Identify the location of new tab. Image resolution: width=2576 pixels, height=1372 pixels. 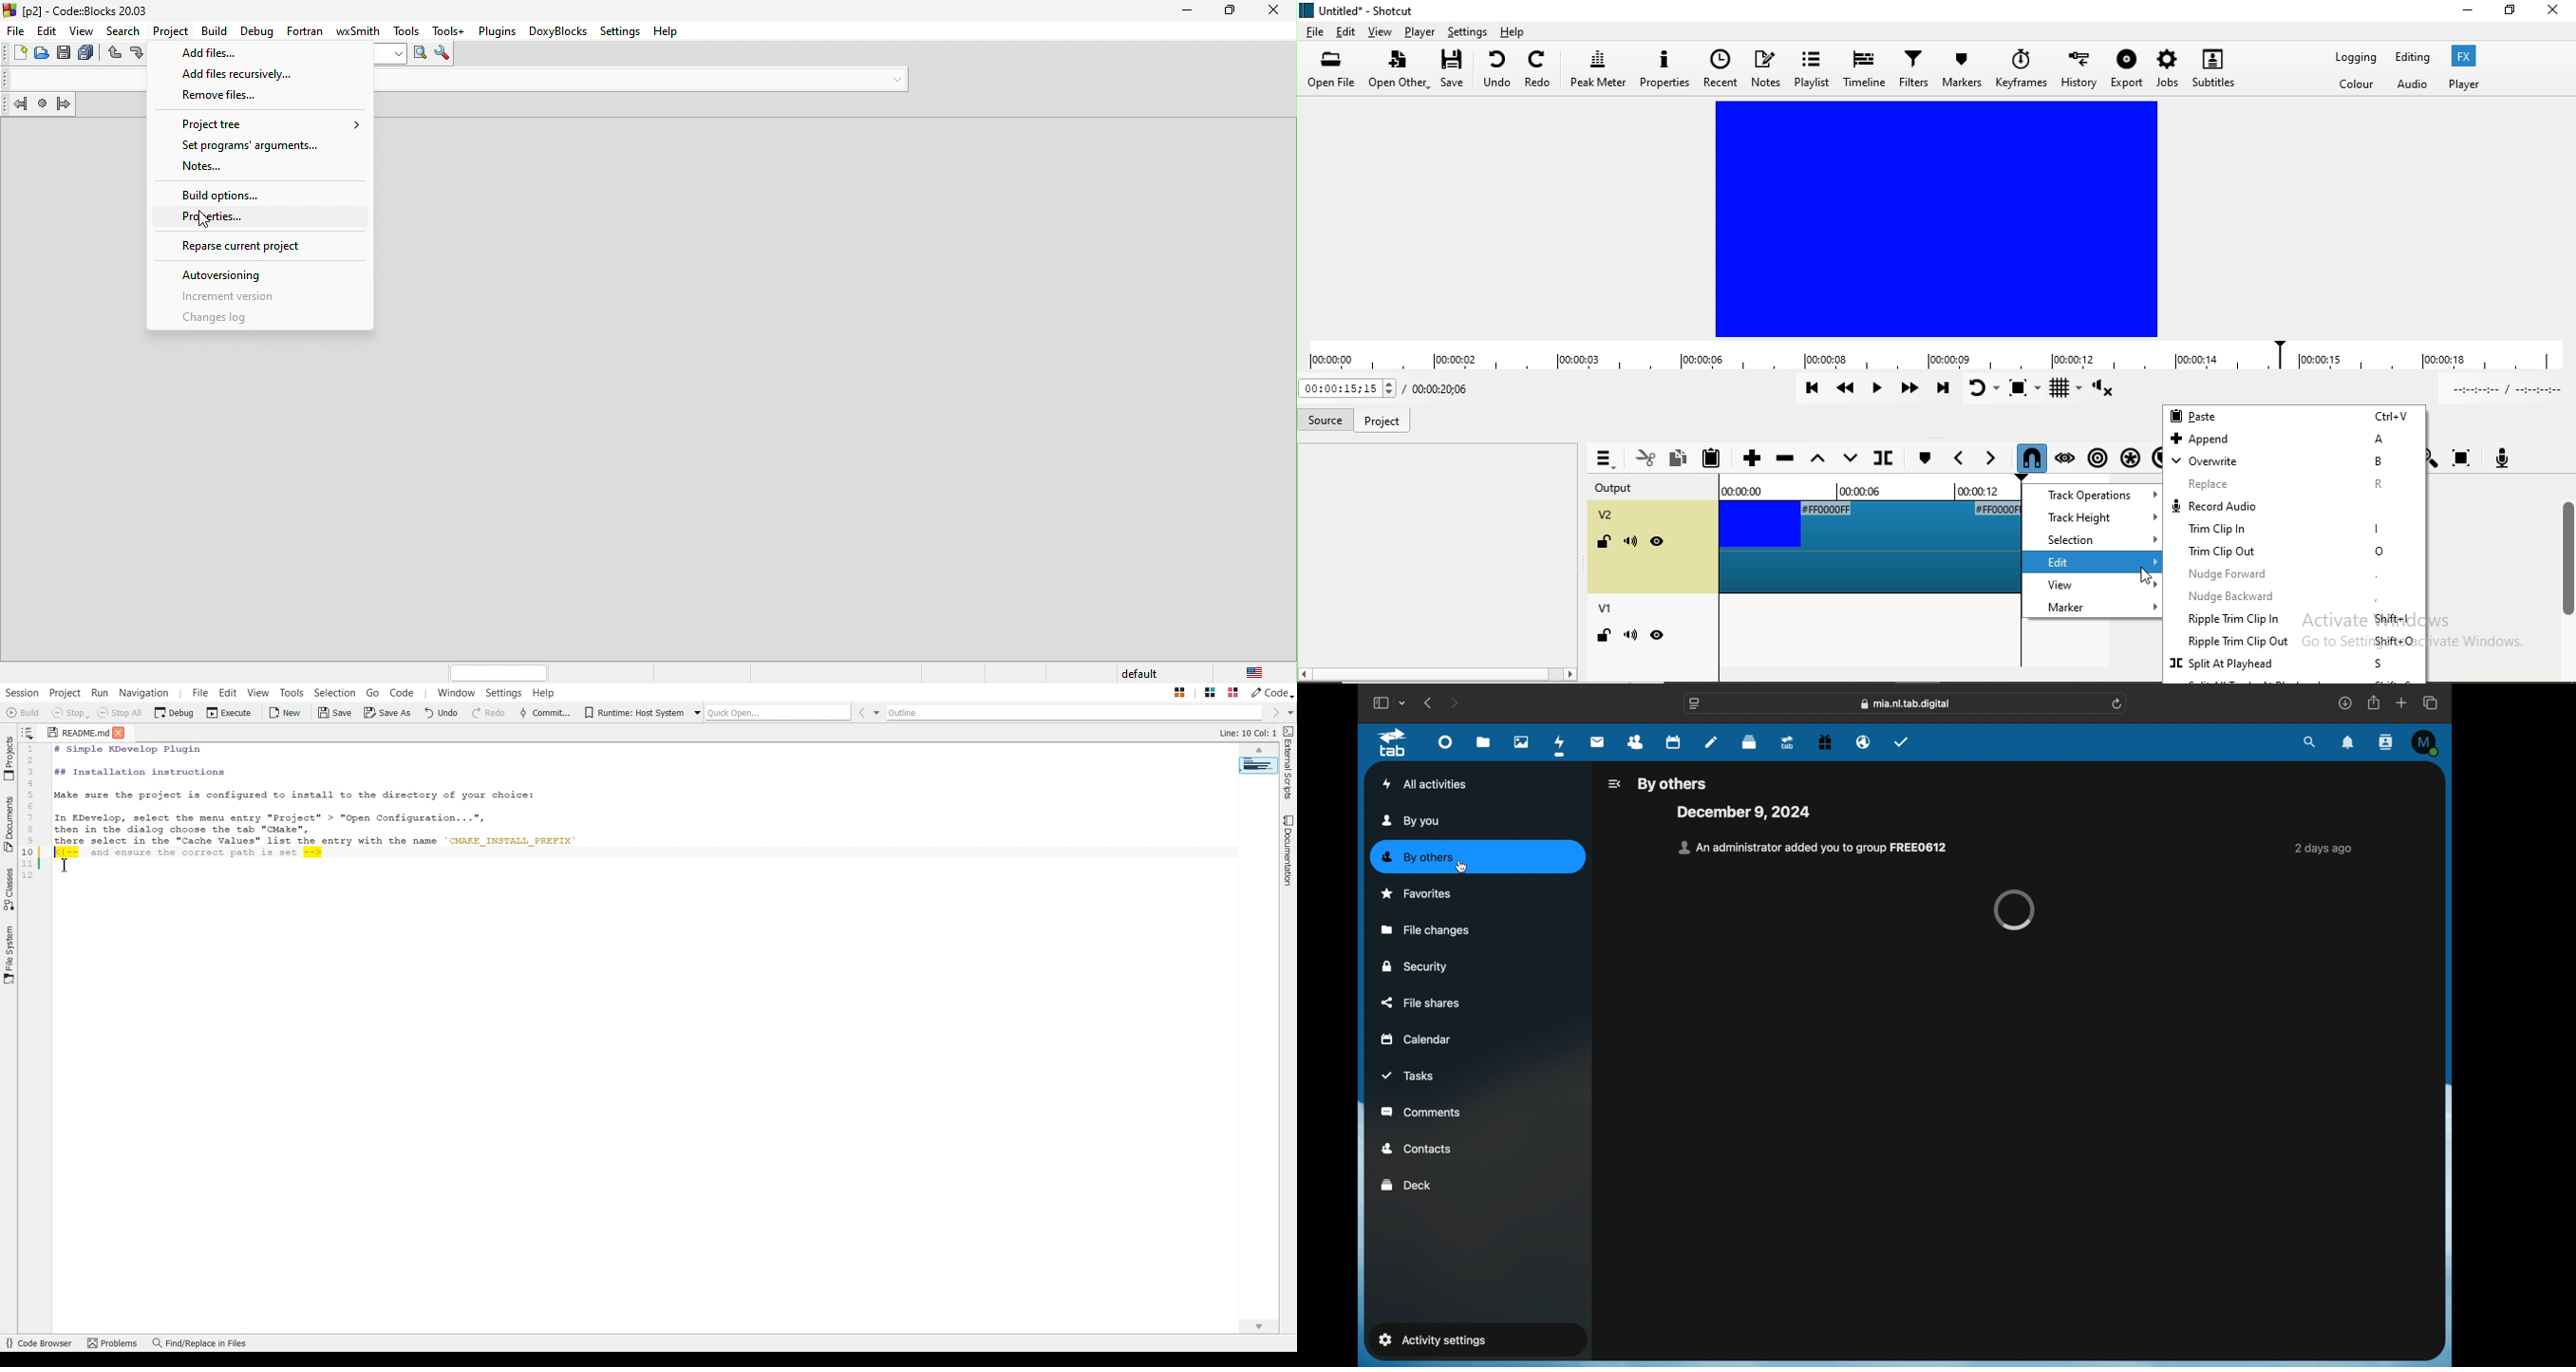
(2402, 702).